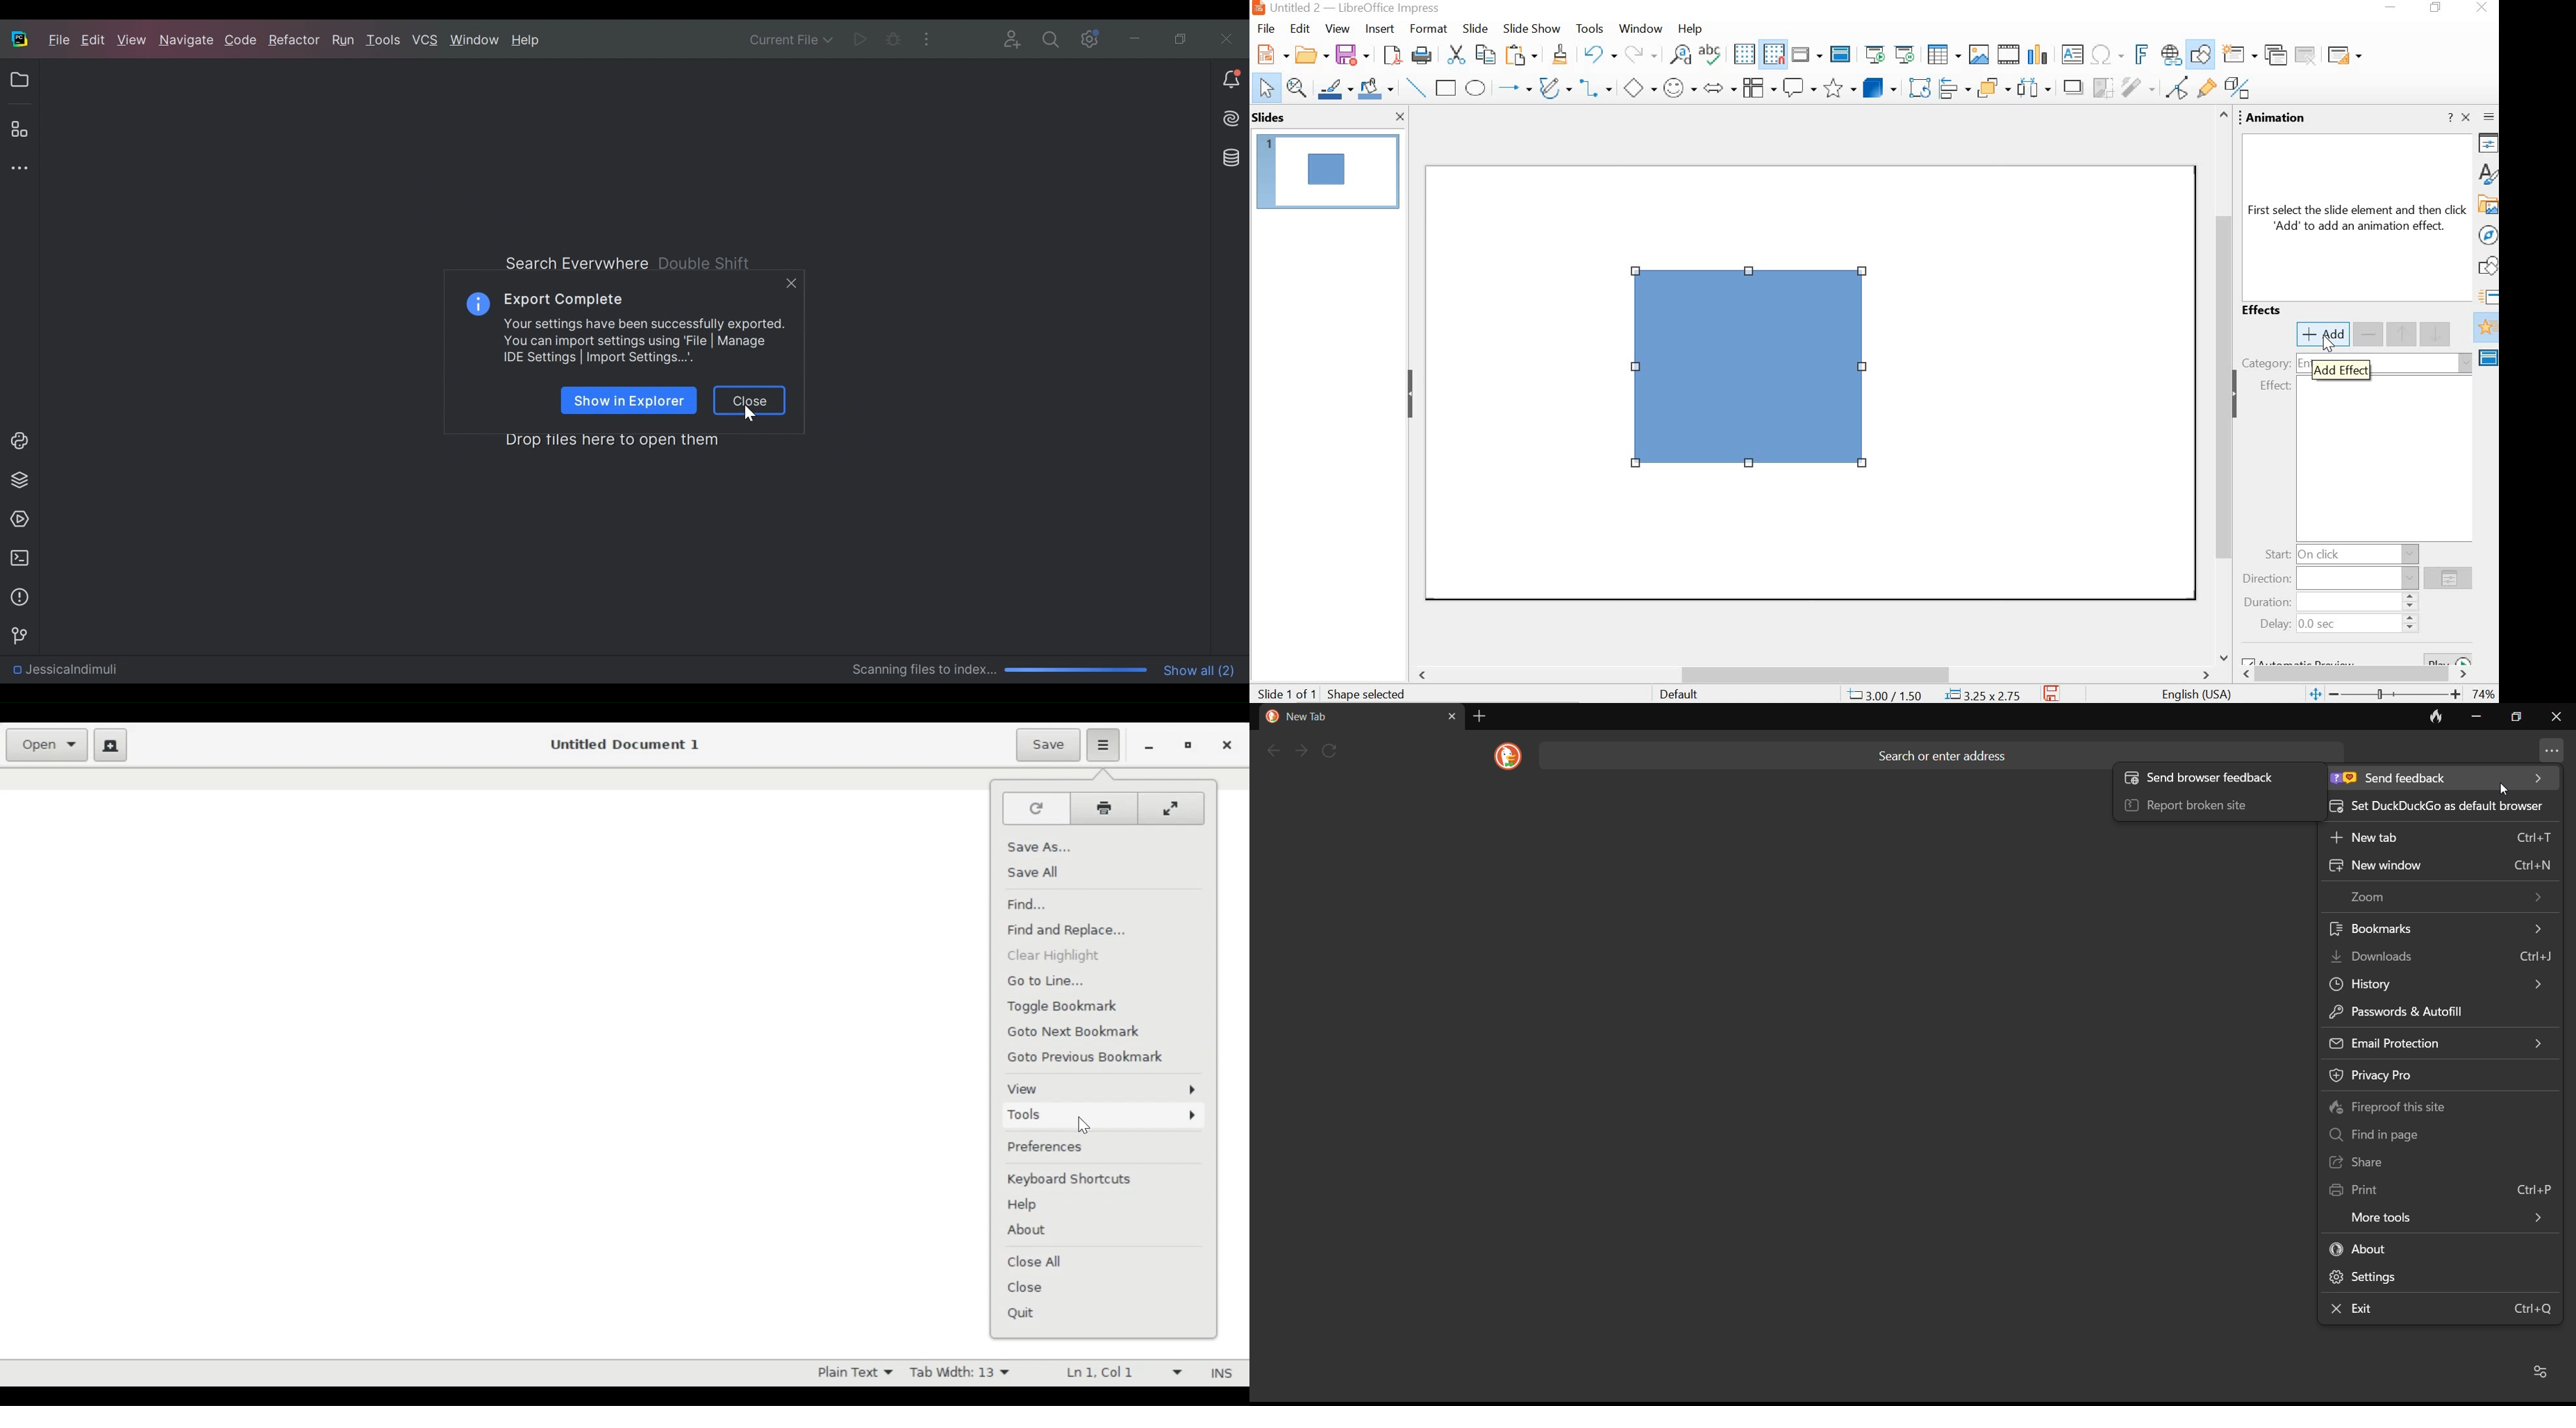  I want to click on save as pdf, so click(1392, 56).